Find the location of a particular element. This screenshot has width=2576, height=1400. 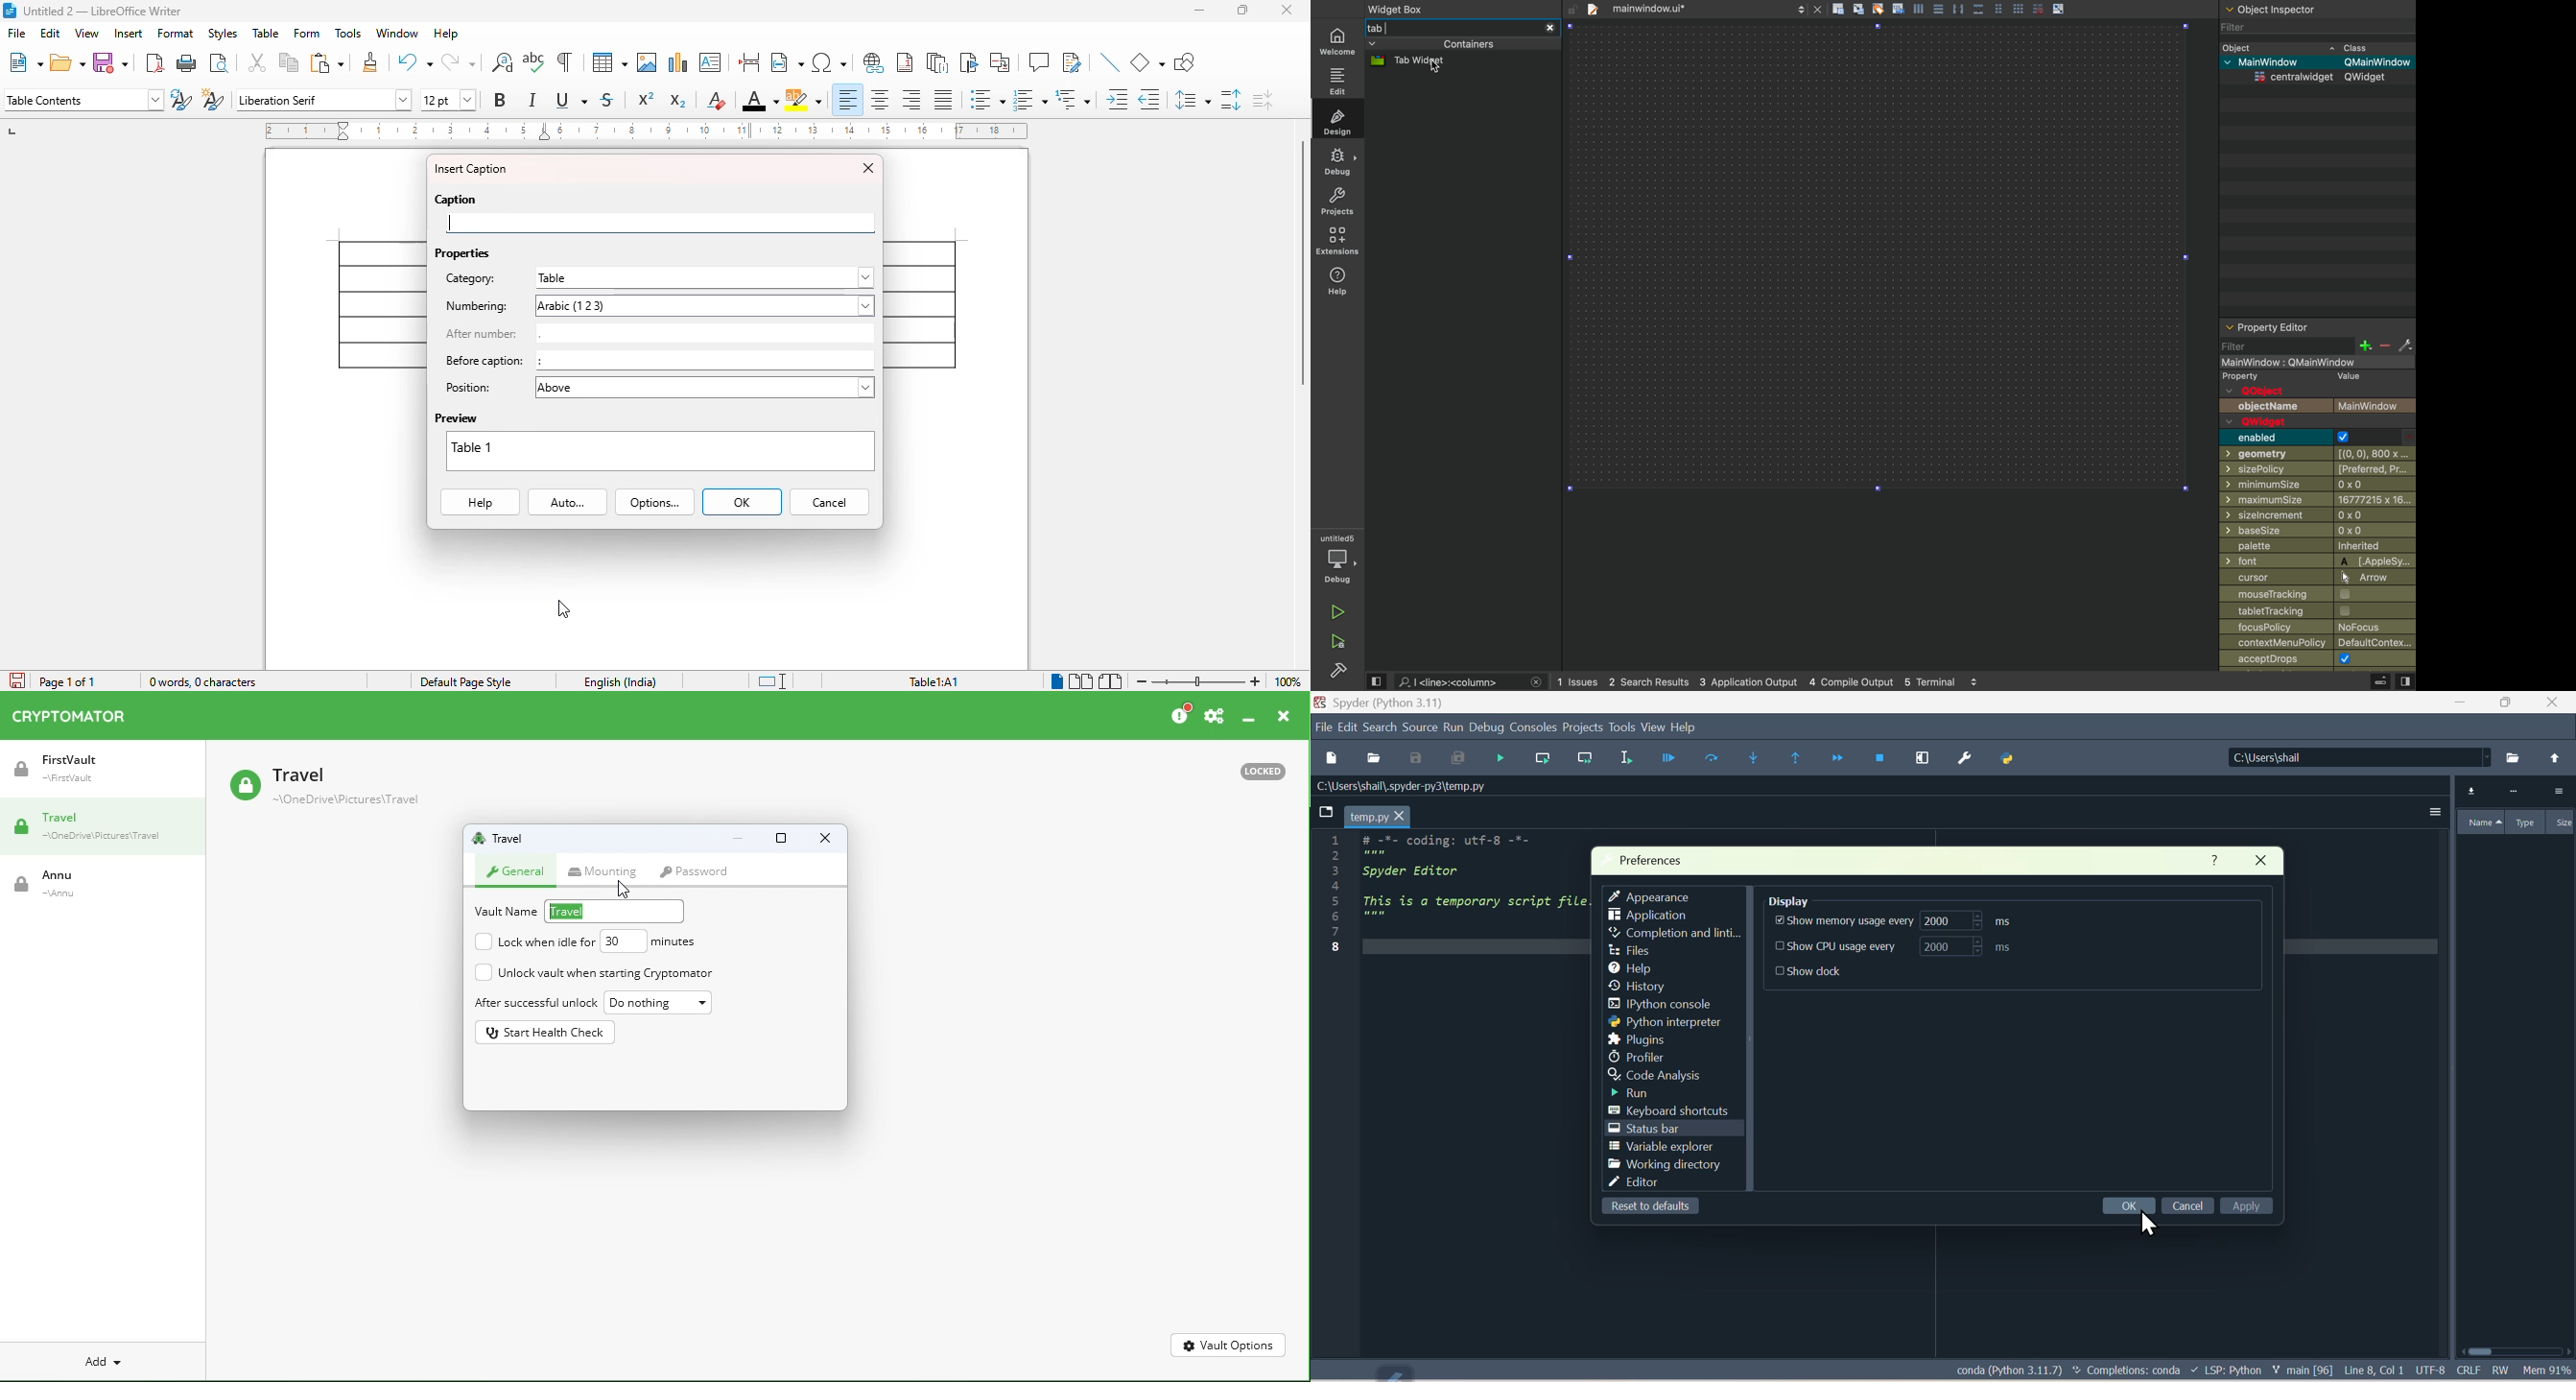

file is located at coordinates (1324, 725).